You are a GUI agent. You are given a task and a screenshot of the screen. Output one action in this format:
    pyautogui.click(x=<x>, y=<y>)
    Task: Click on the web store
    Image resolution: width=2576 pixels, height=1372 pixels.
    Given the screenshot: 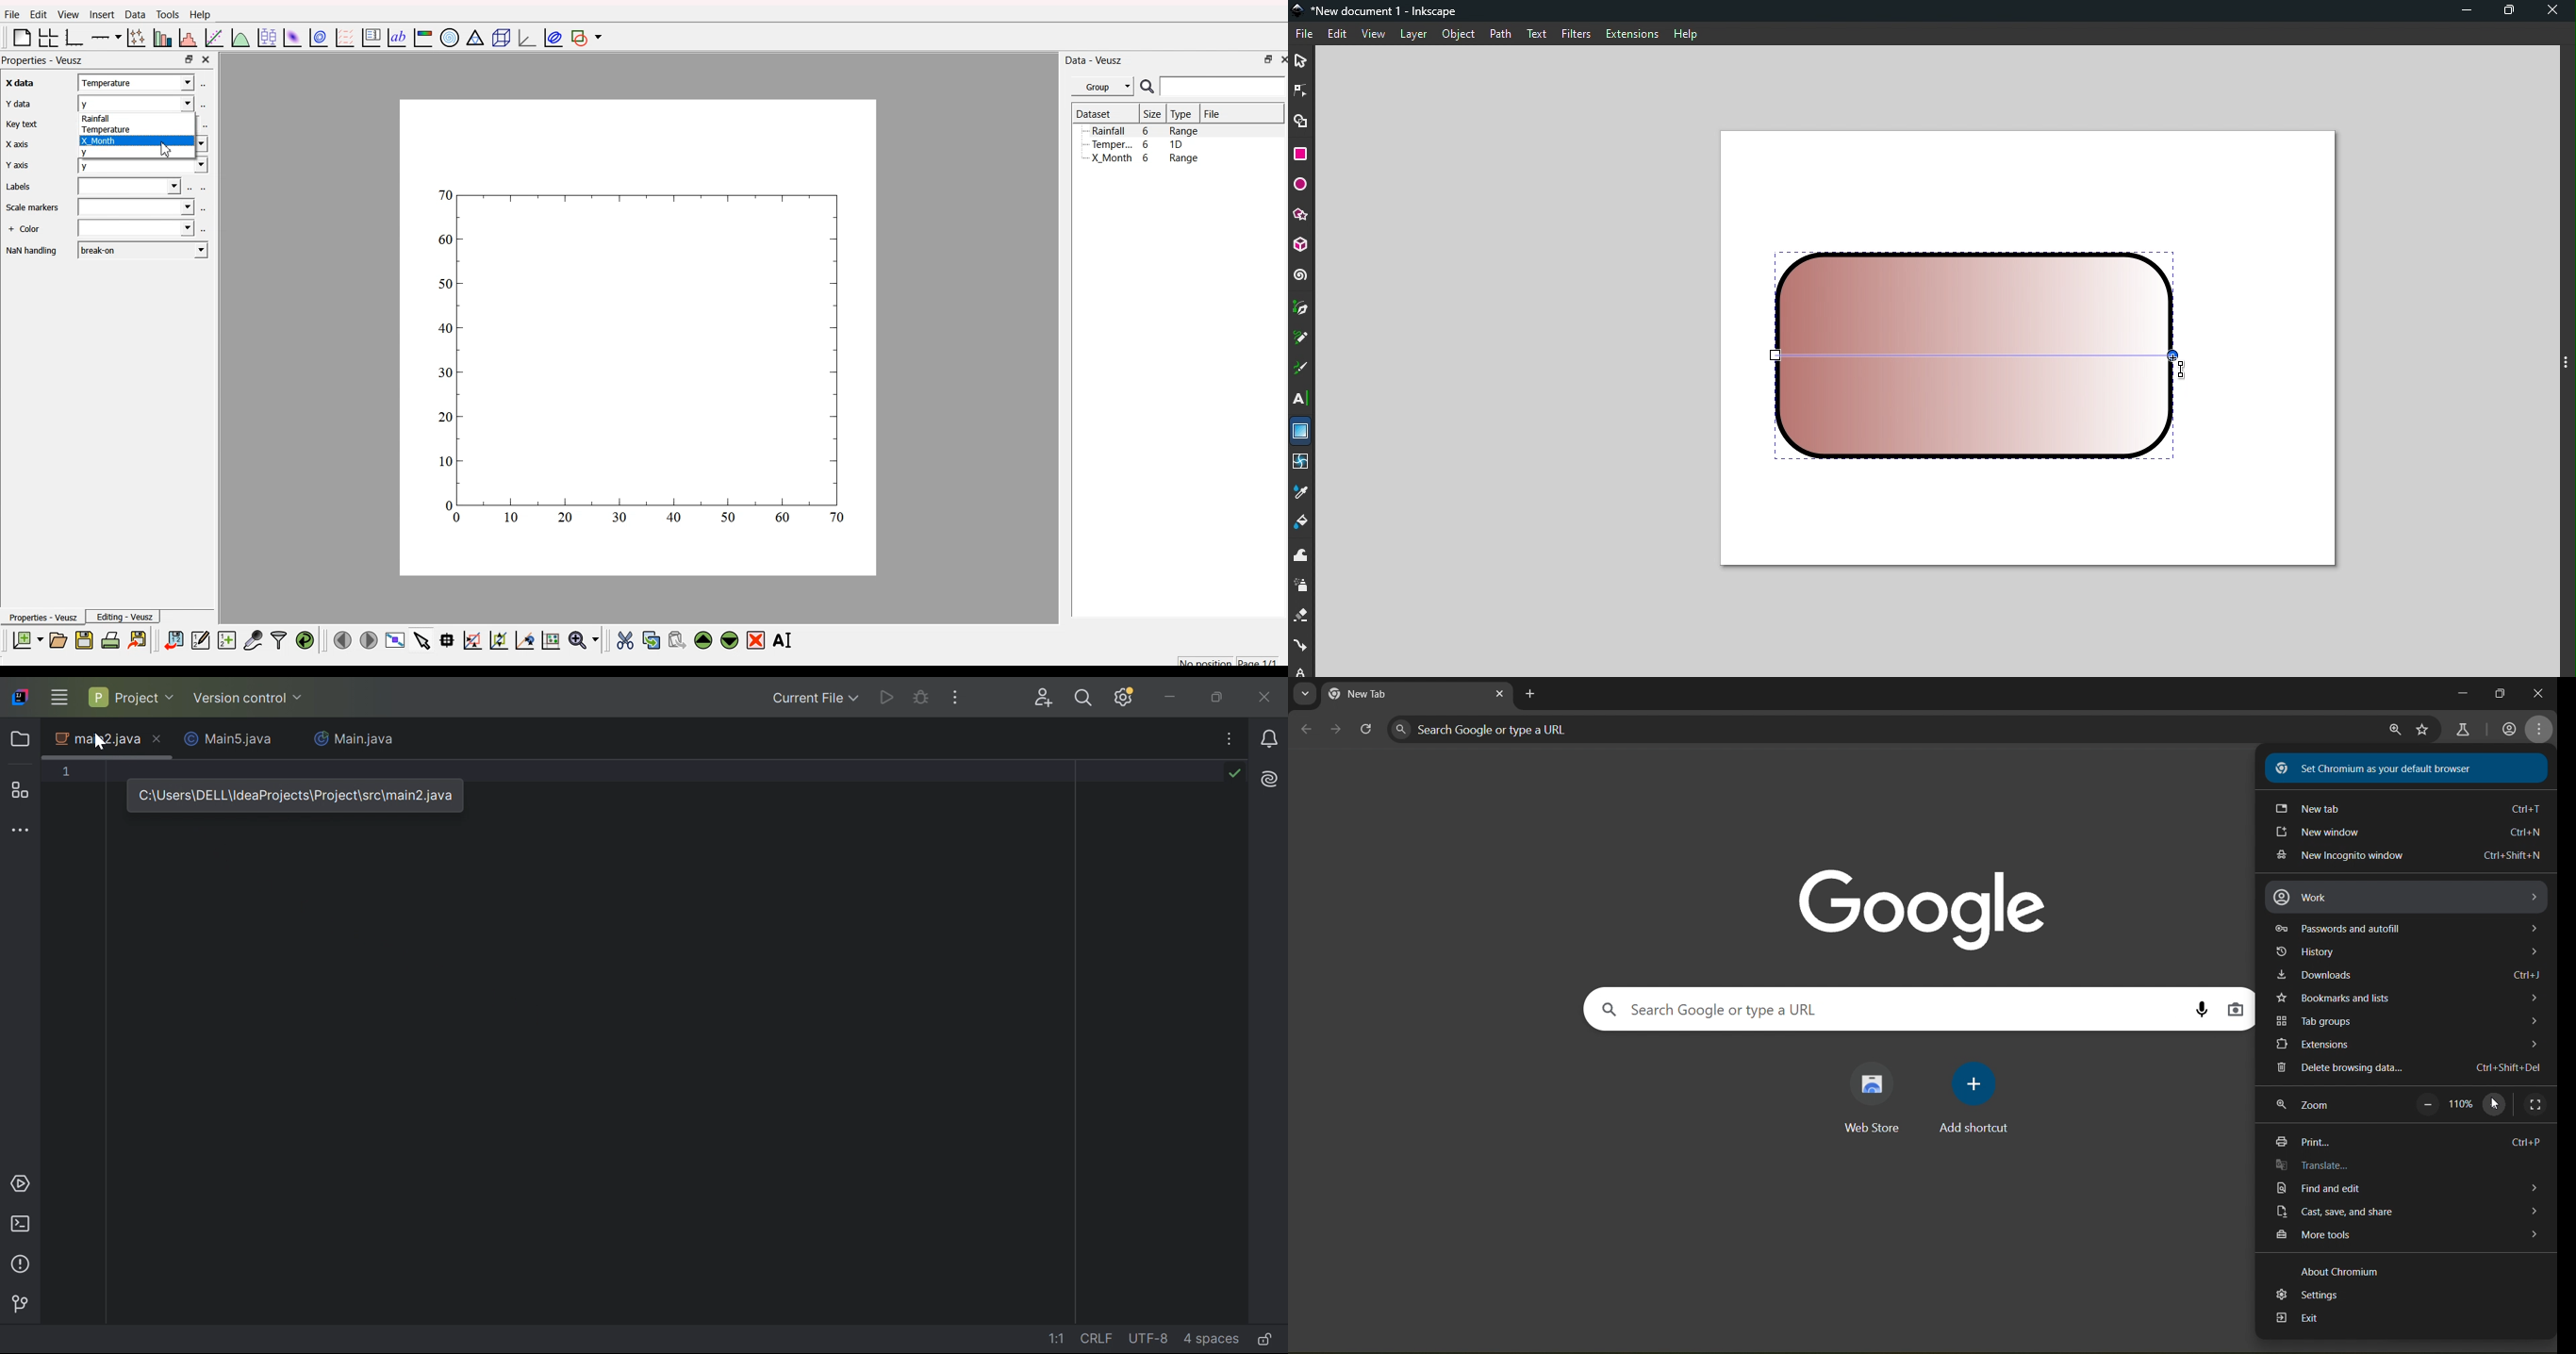 What is the action you would take?
    pyautogui.click(x=1870, y=1097)
    